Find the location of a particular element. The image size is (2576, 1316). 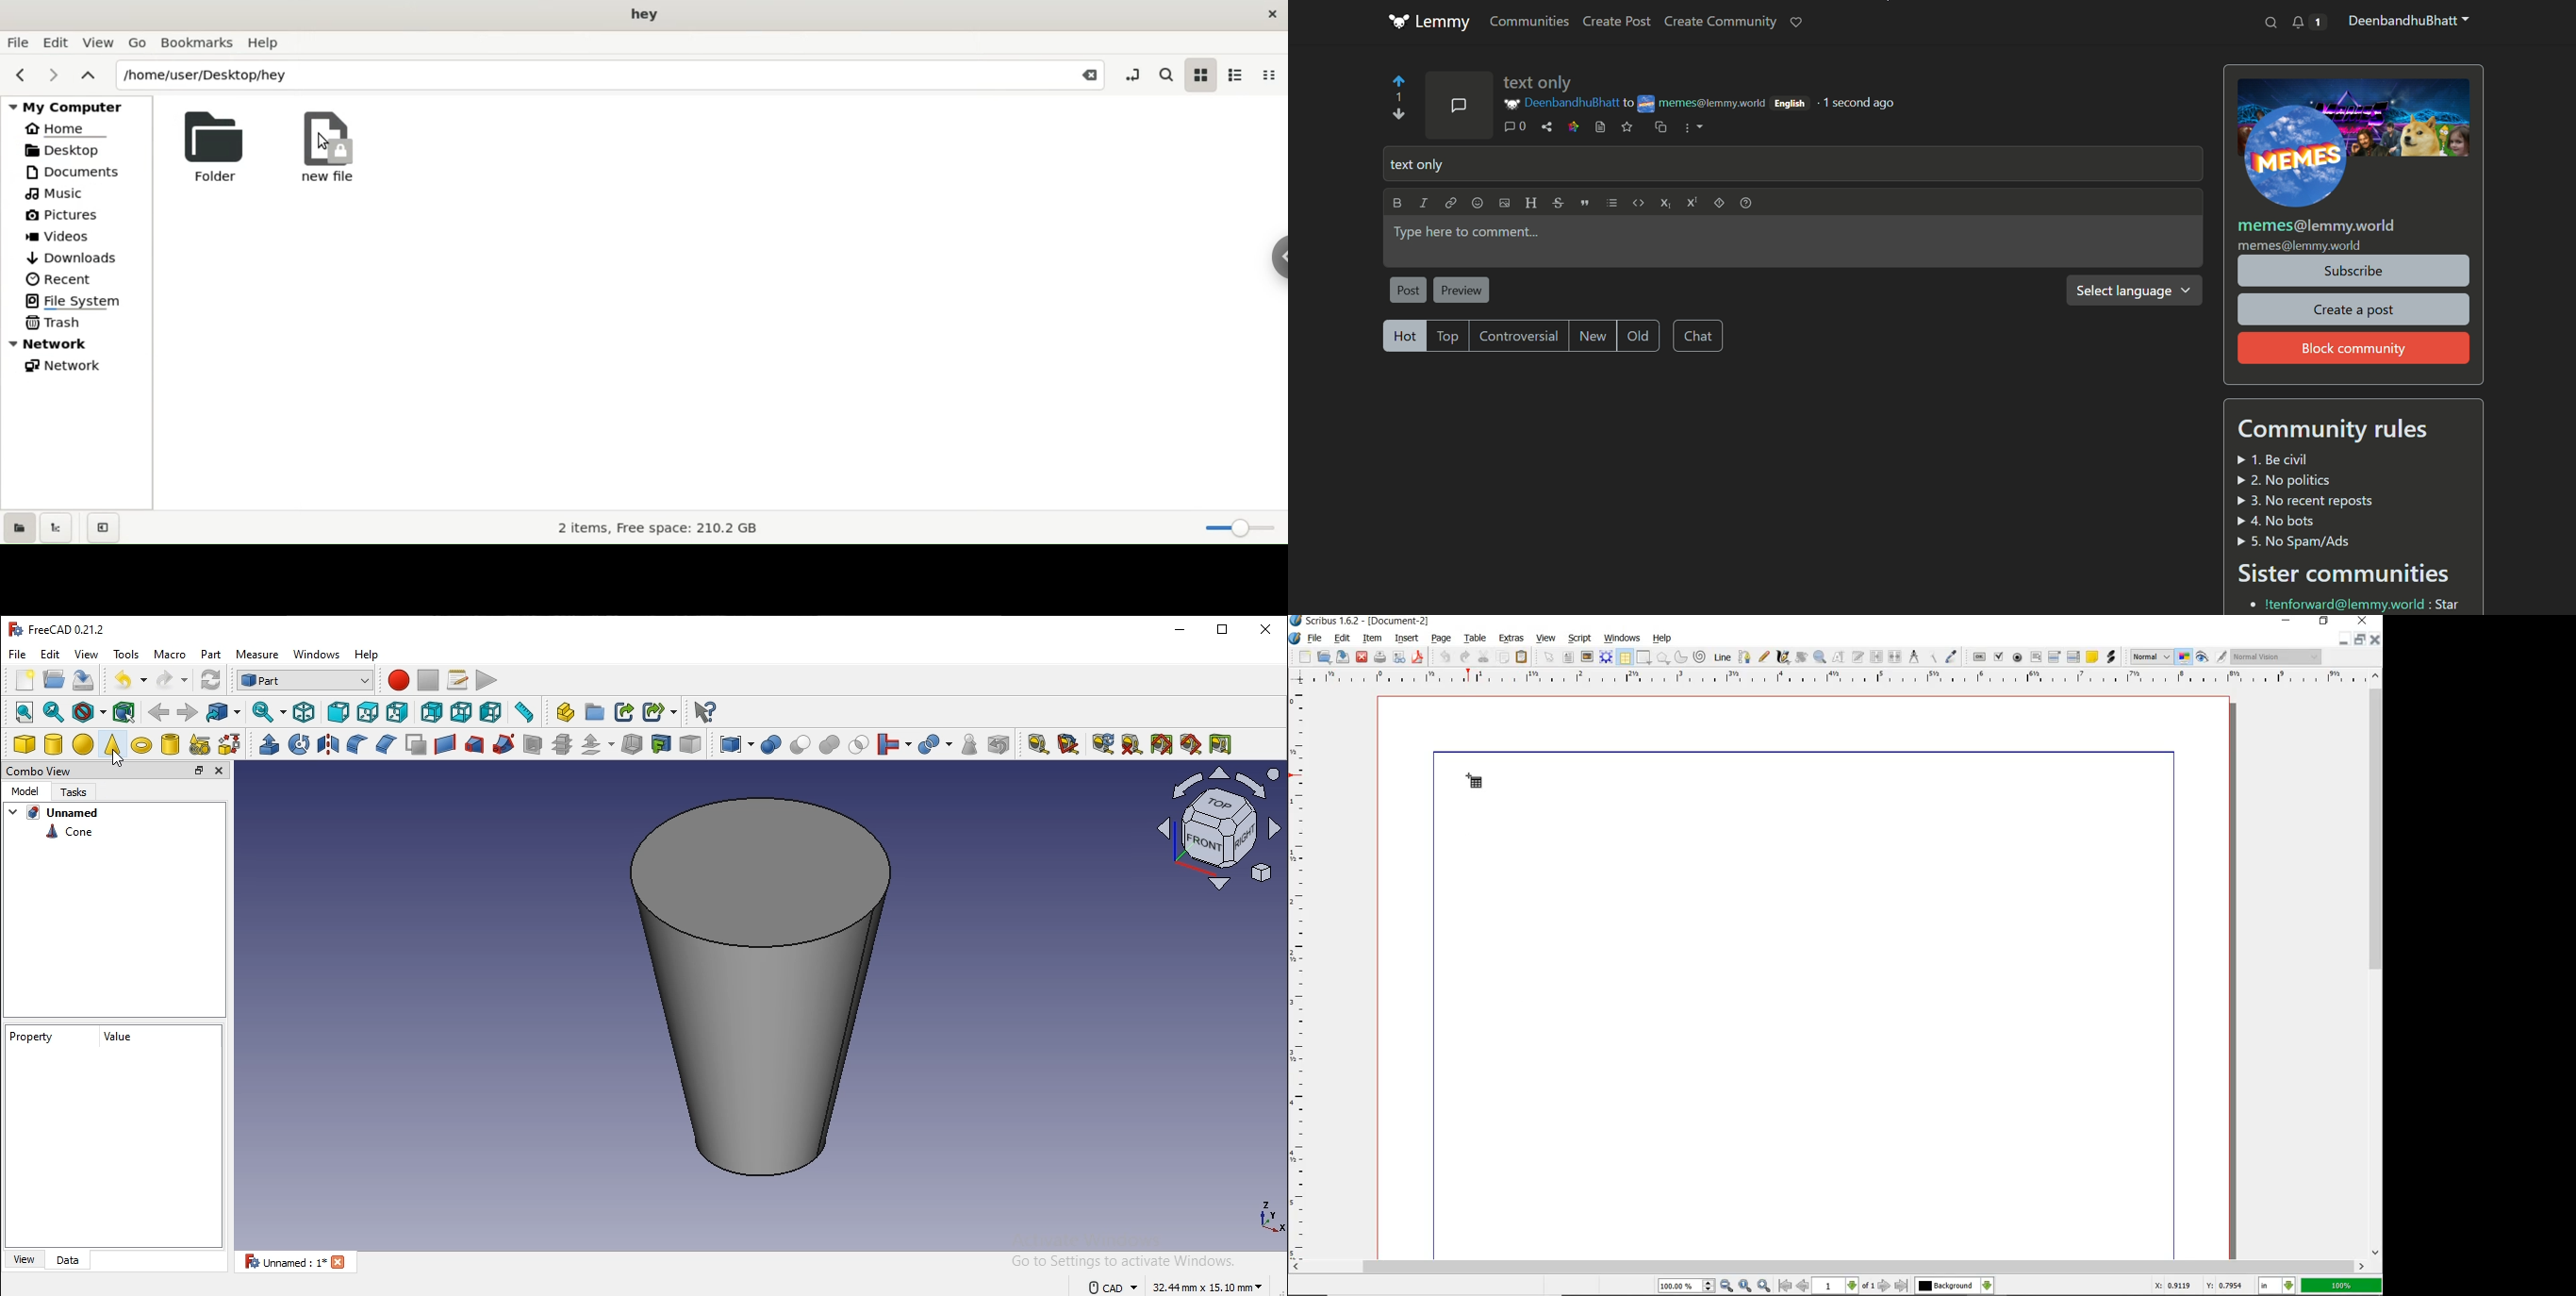

help is located at coordinates (1664, 640).